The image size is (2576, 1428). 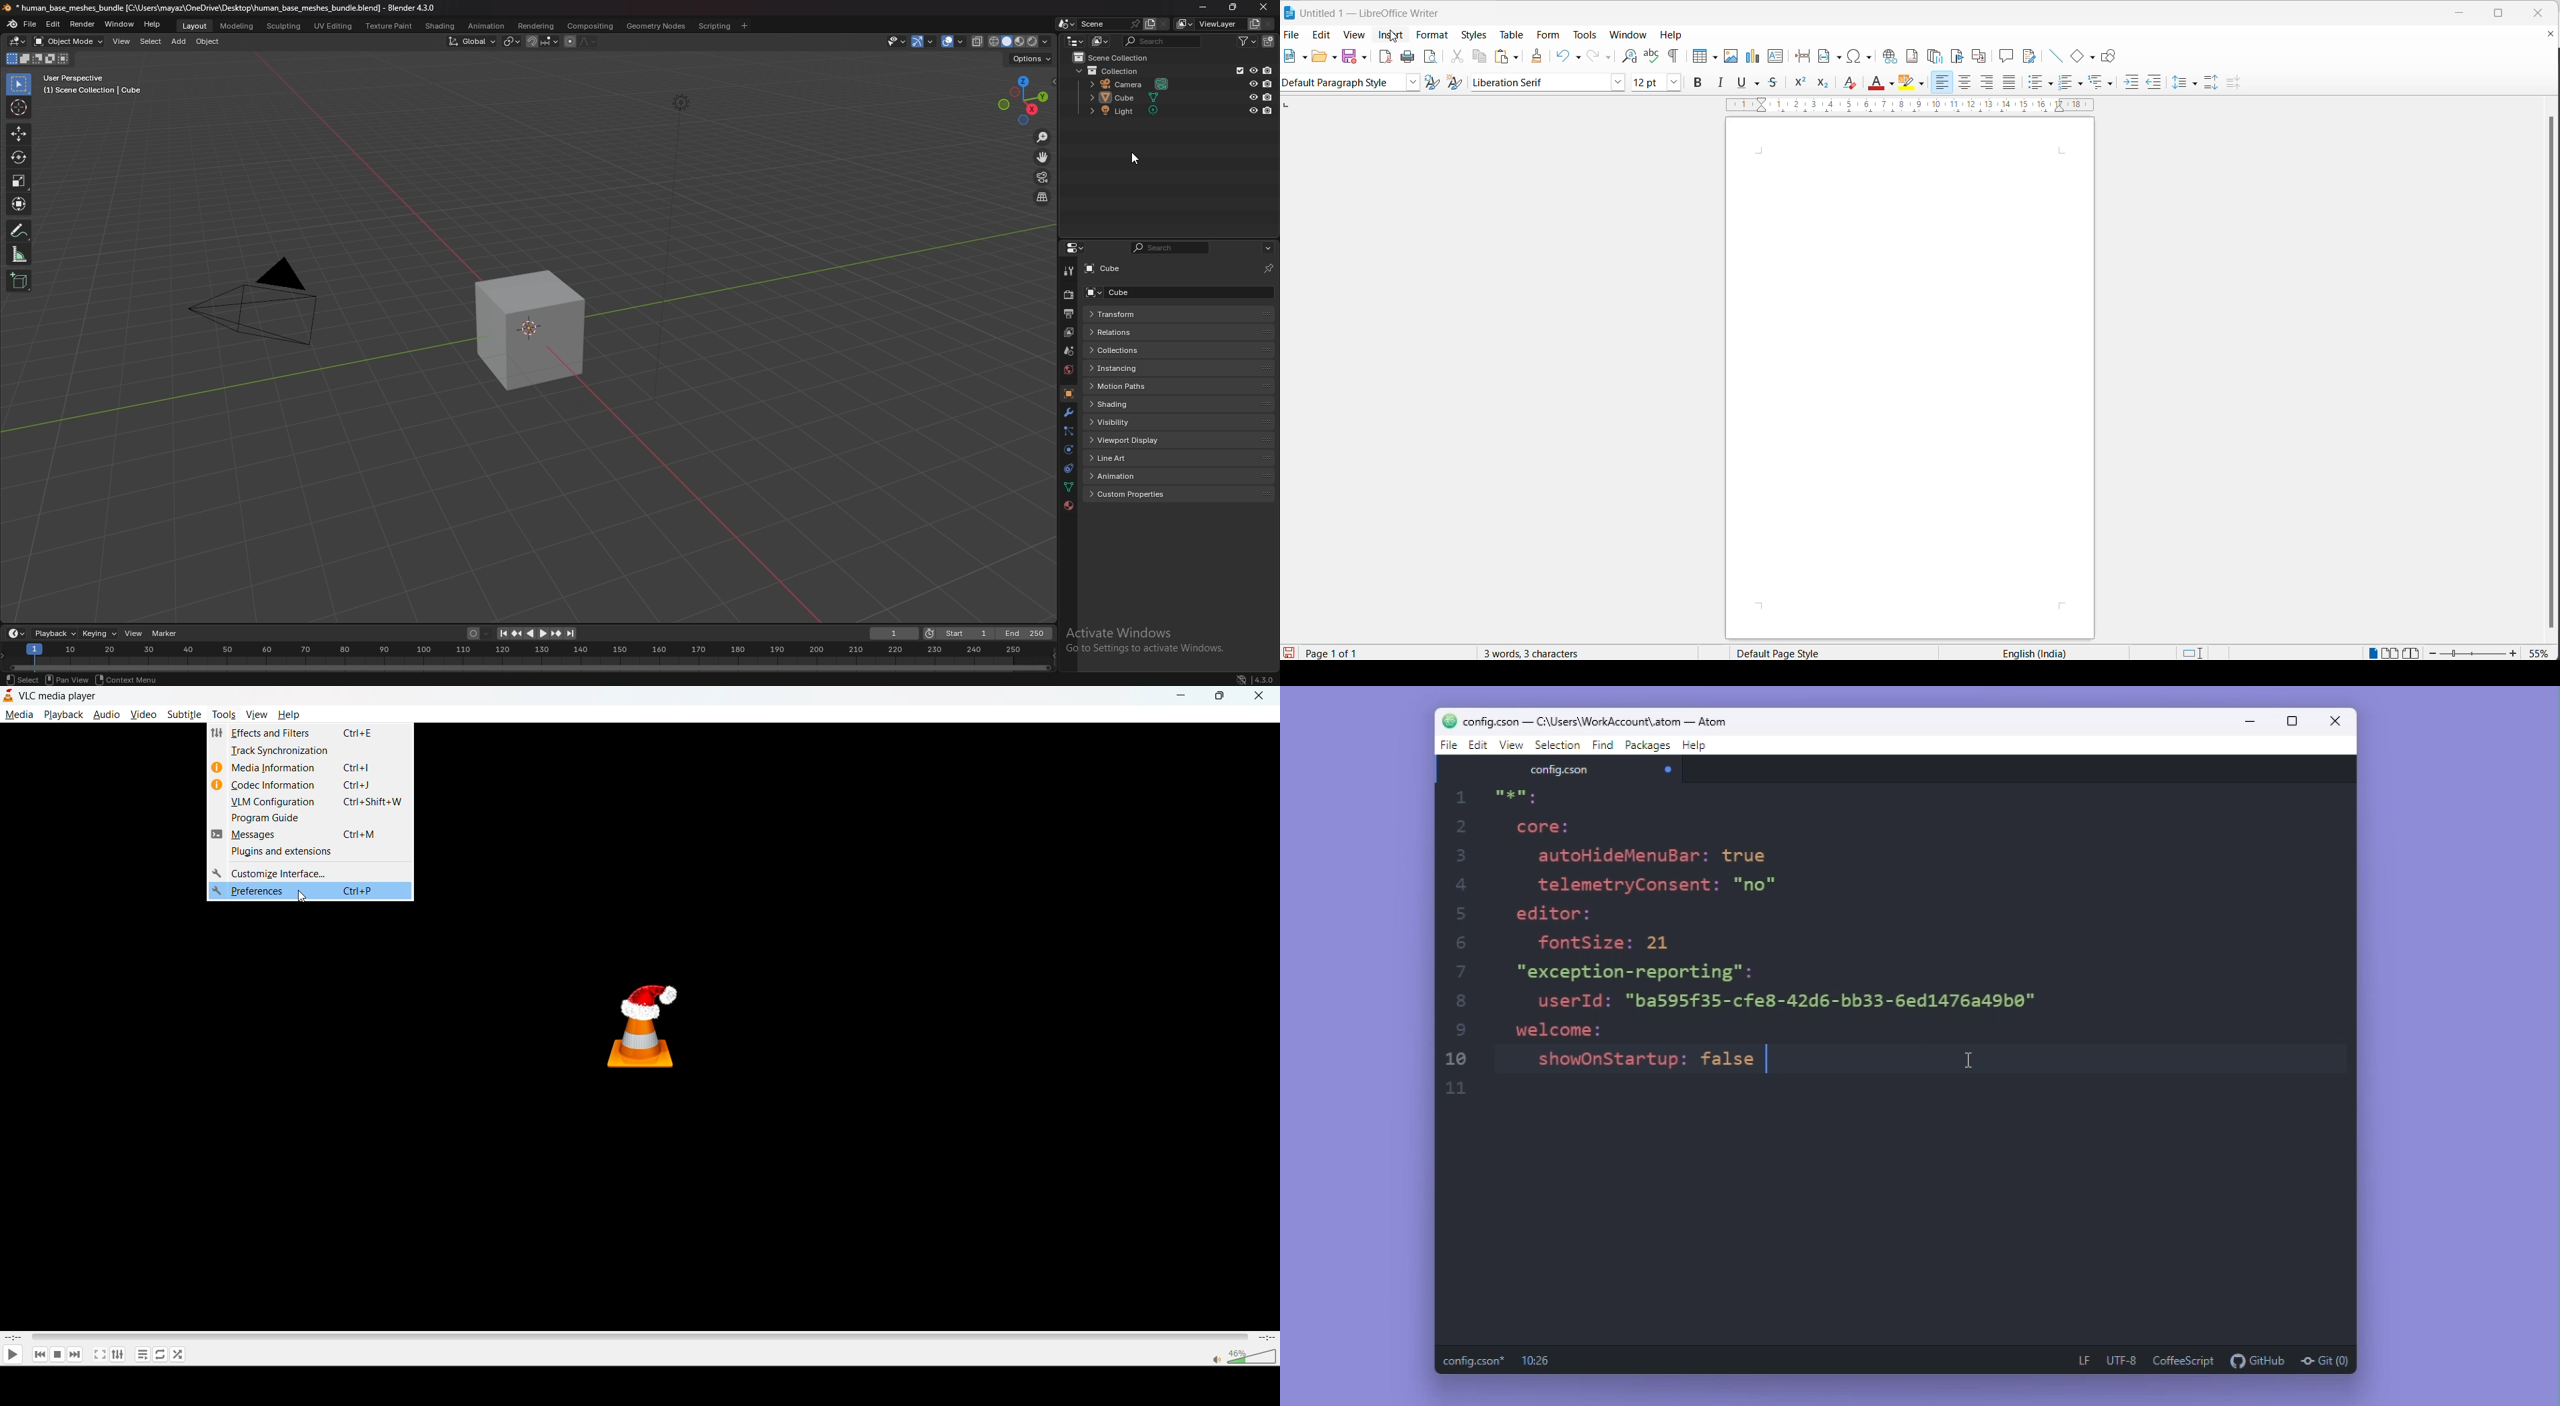 What do you see at coordinates (1135, 97) in the screenshot?
I see `cube` at bounding box center [1135, 97].